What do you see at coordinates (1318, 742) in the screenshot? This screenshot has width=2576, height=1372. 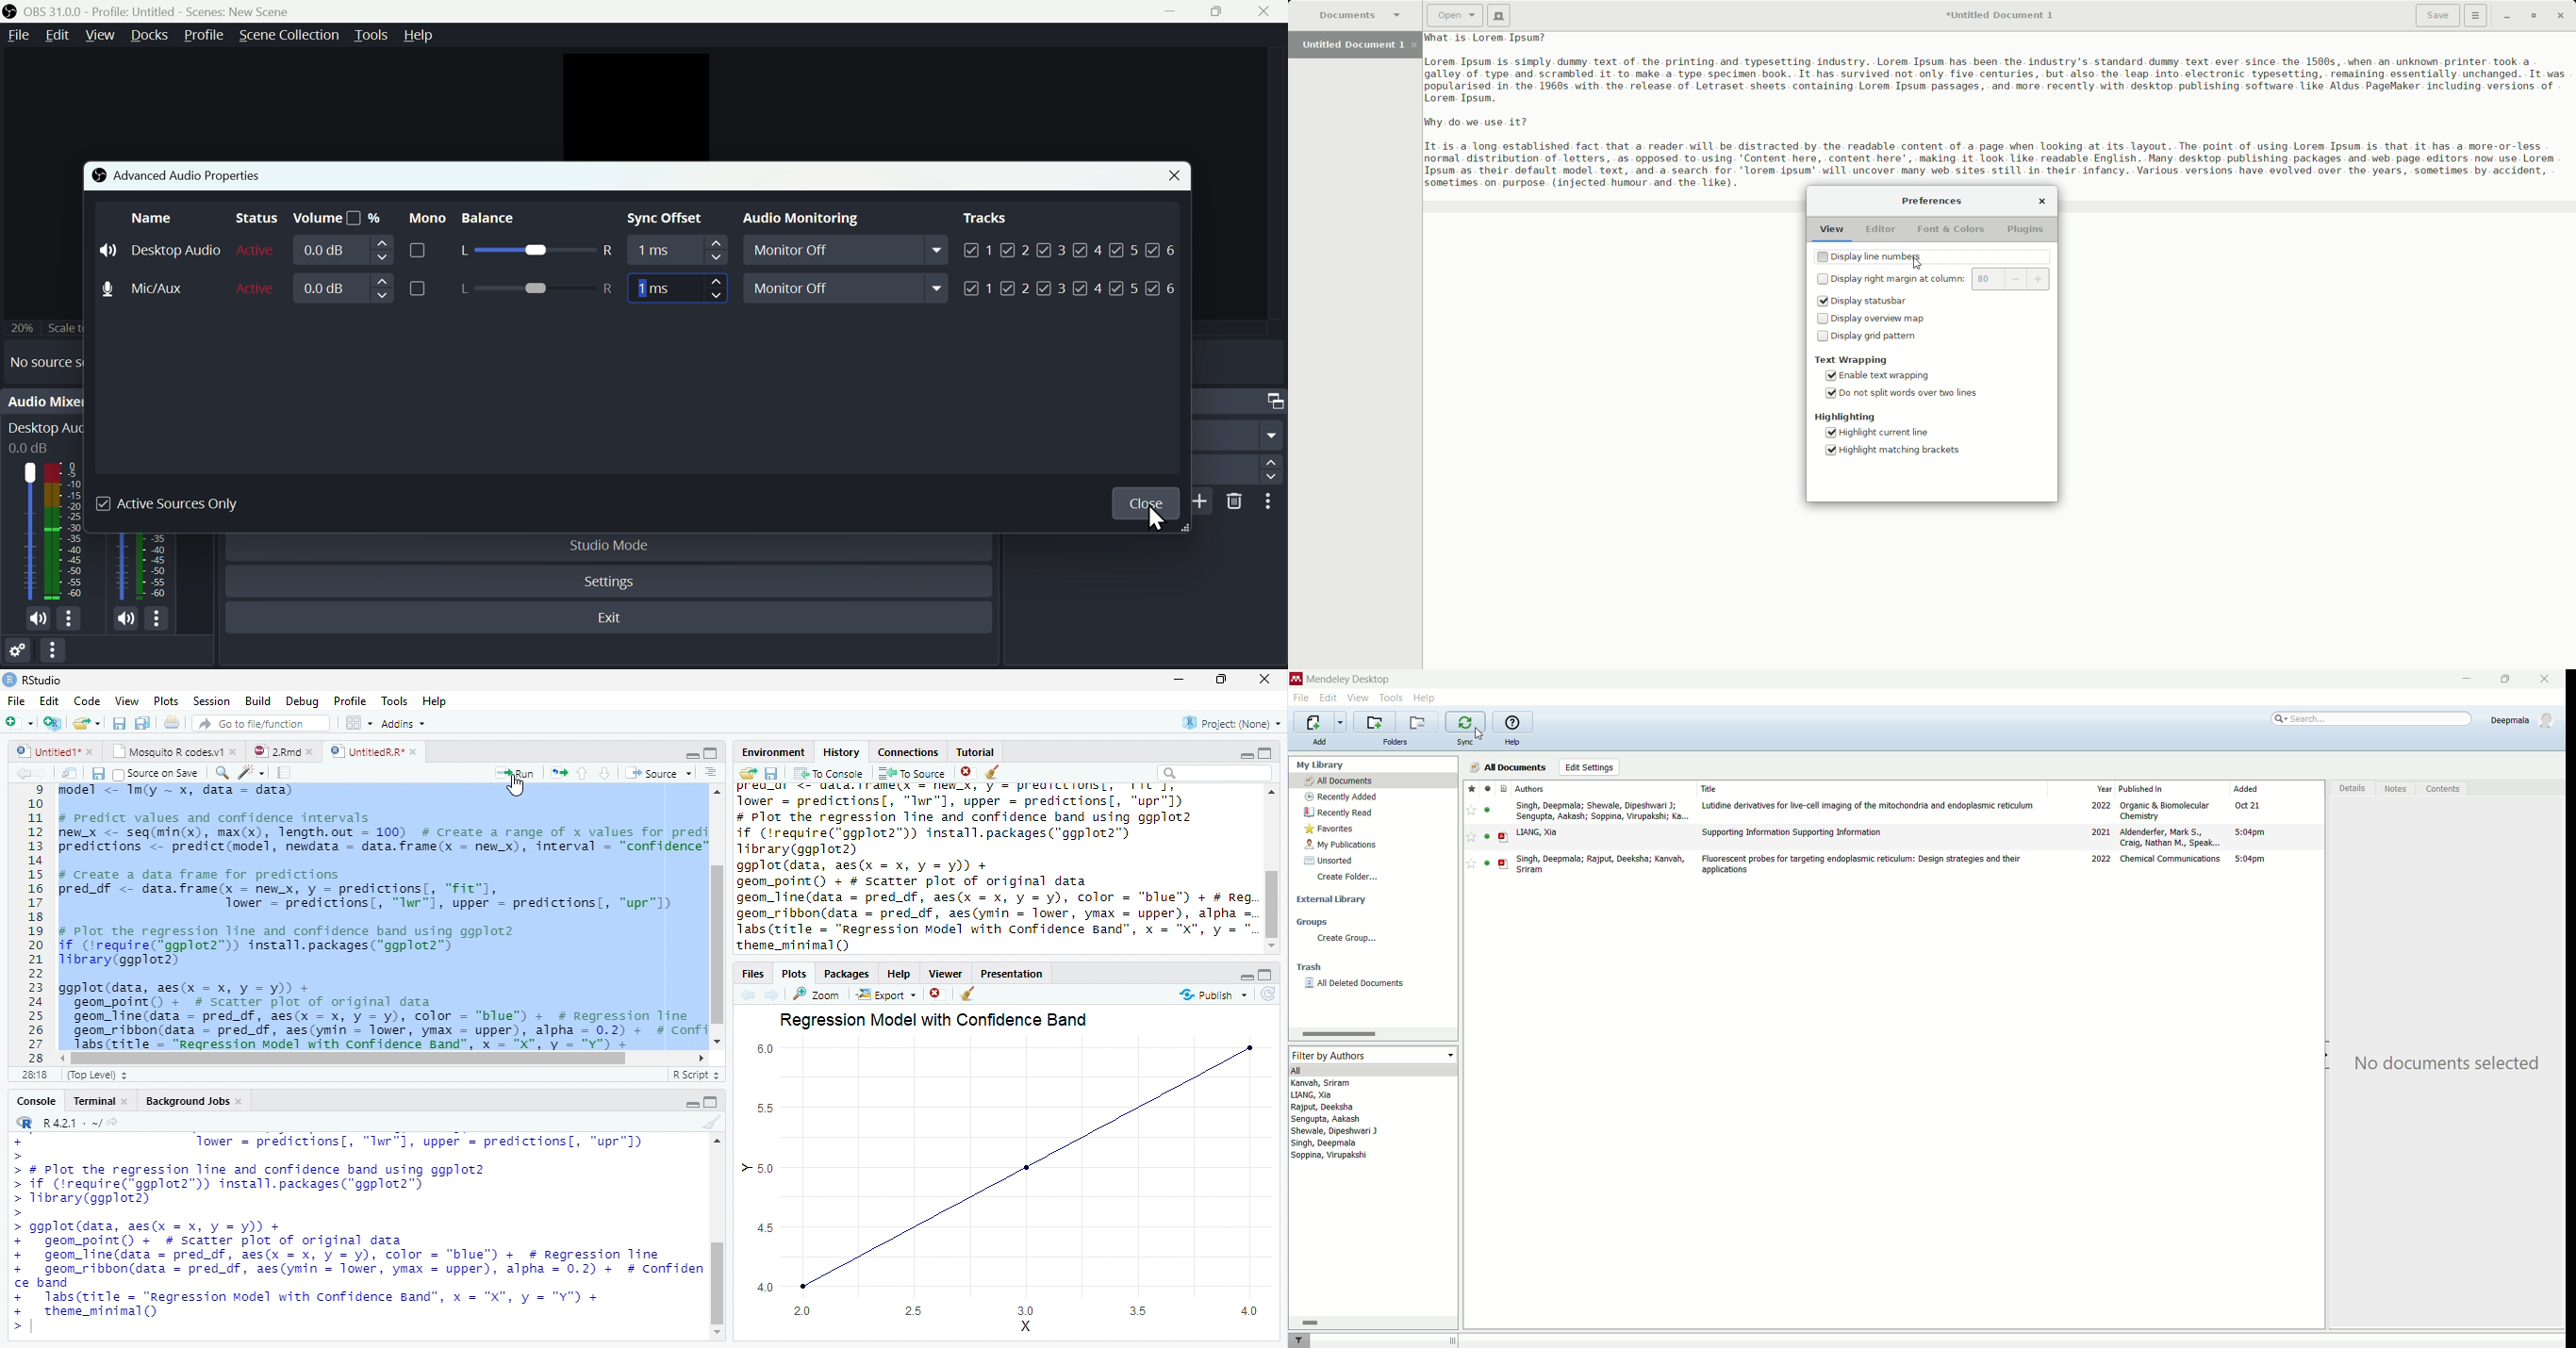 I see `add` at bounding box center [1318, 742].